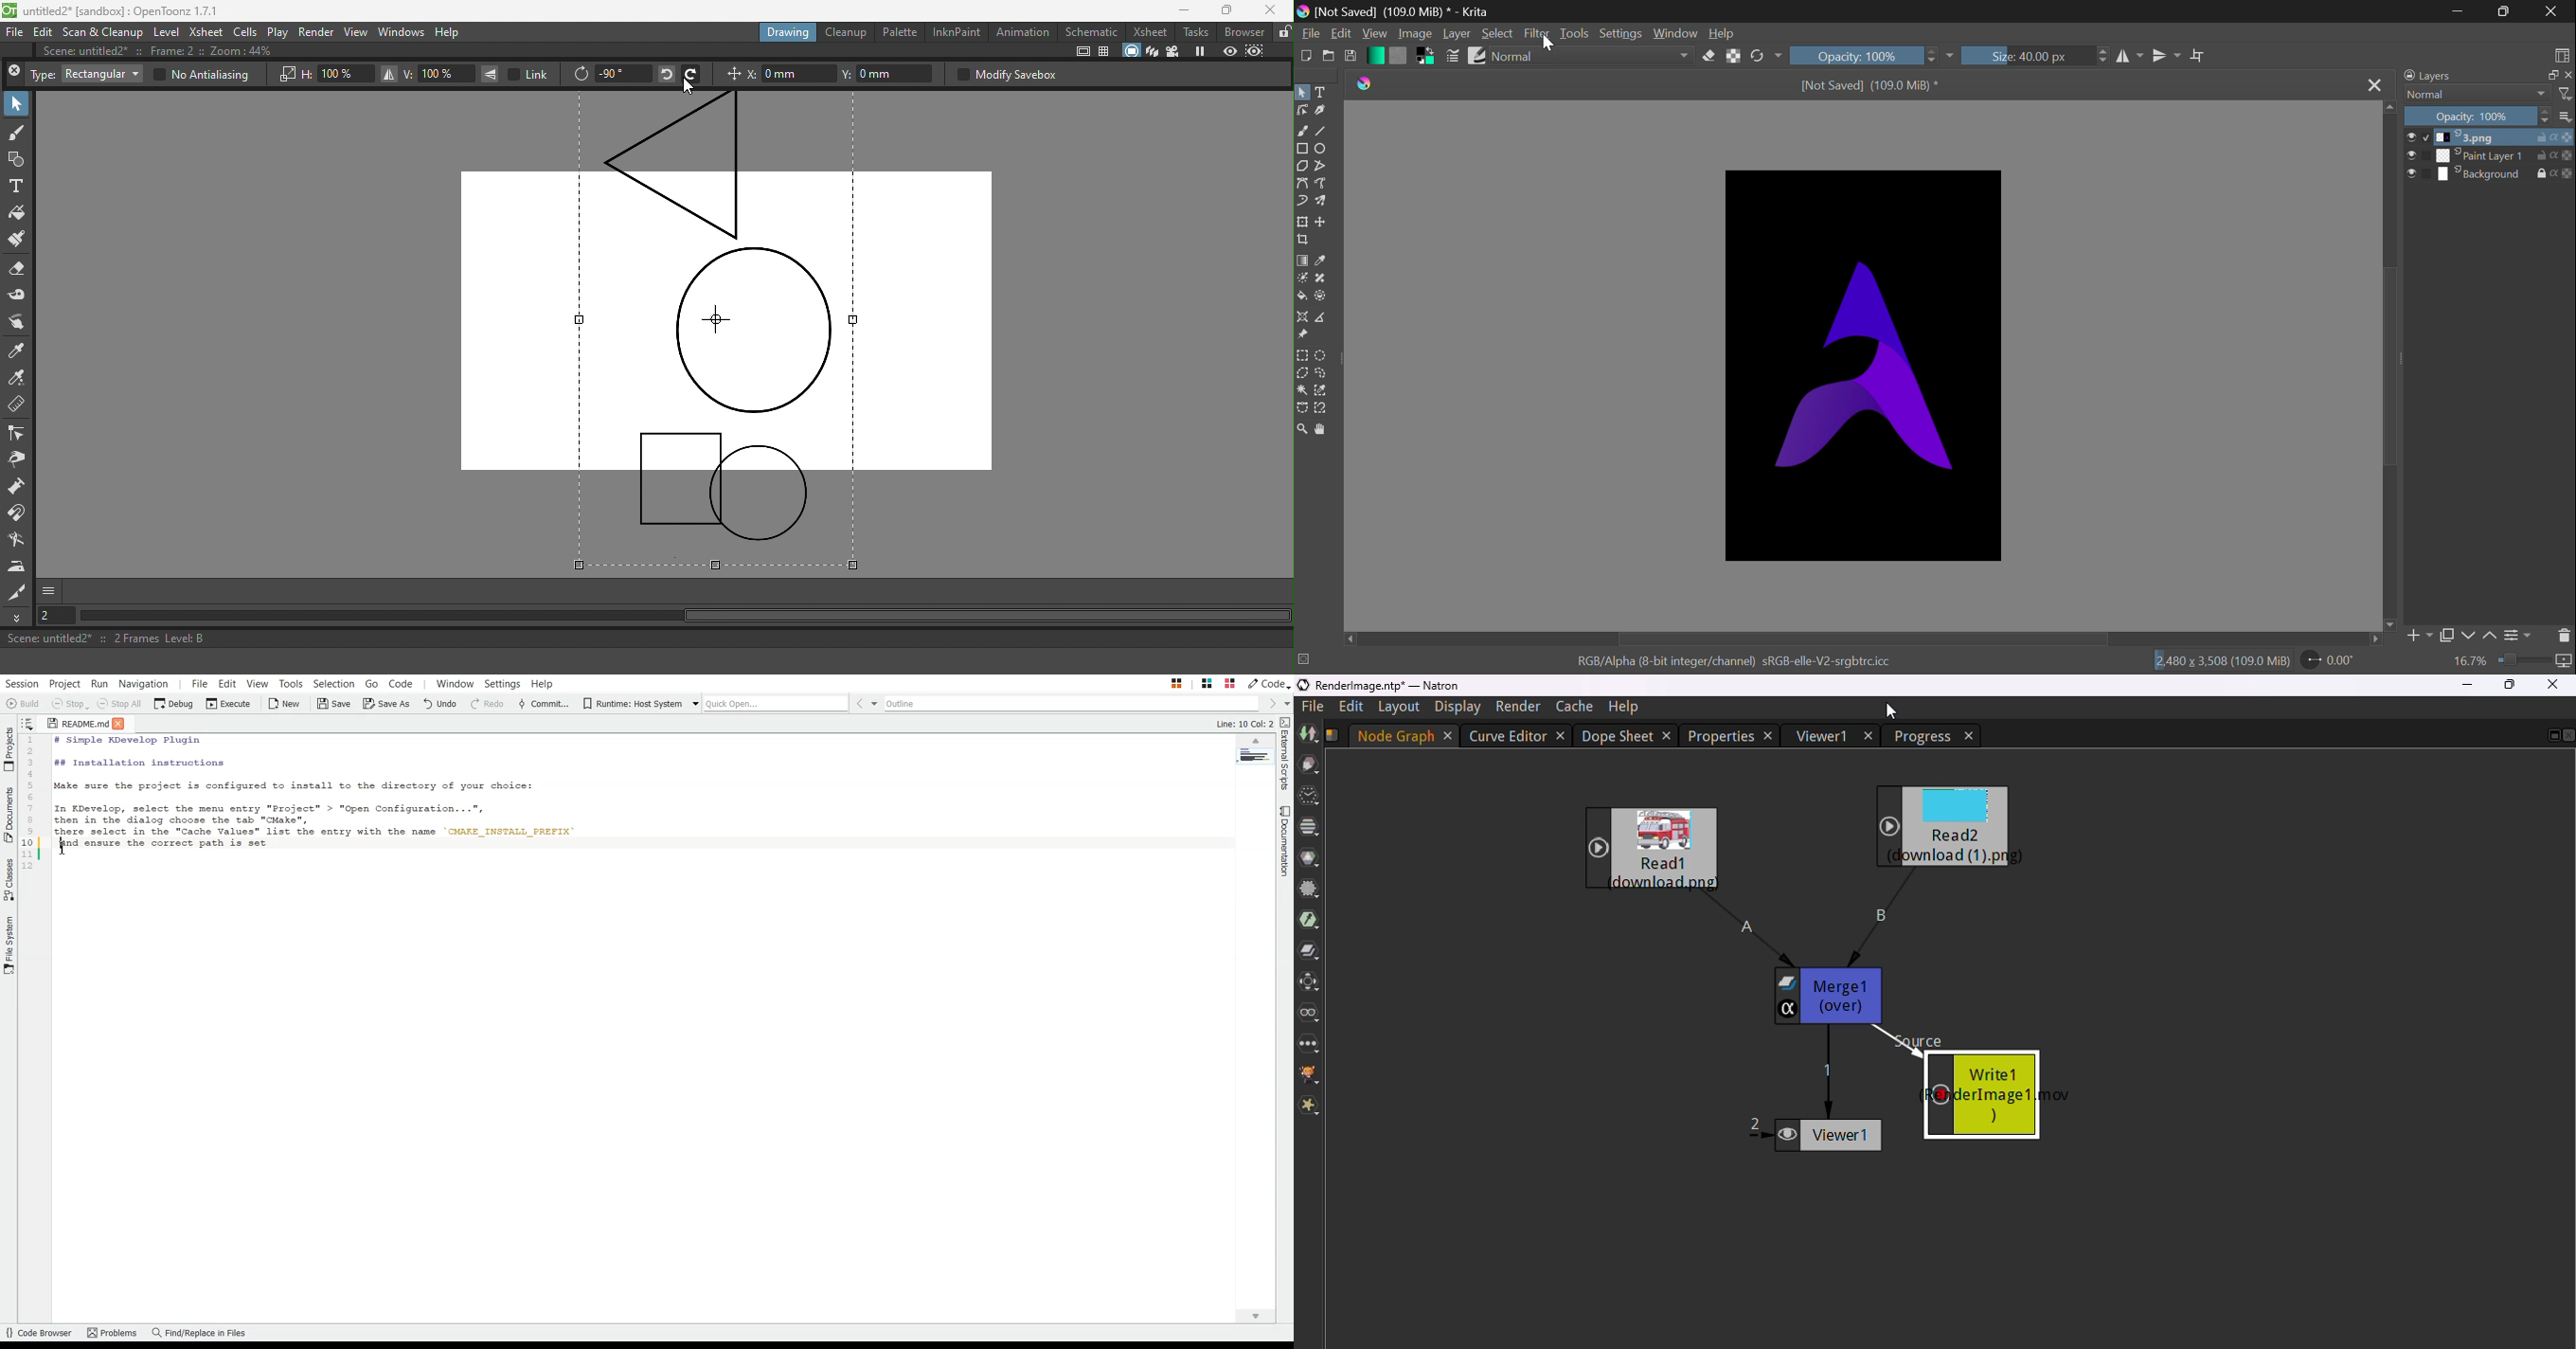 The image size is (2576, 1372). Describe the element at coordinates (19, 567) in the screenshot. I see `Iron tool` at that location.